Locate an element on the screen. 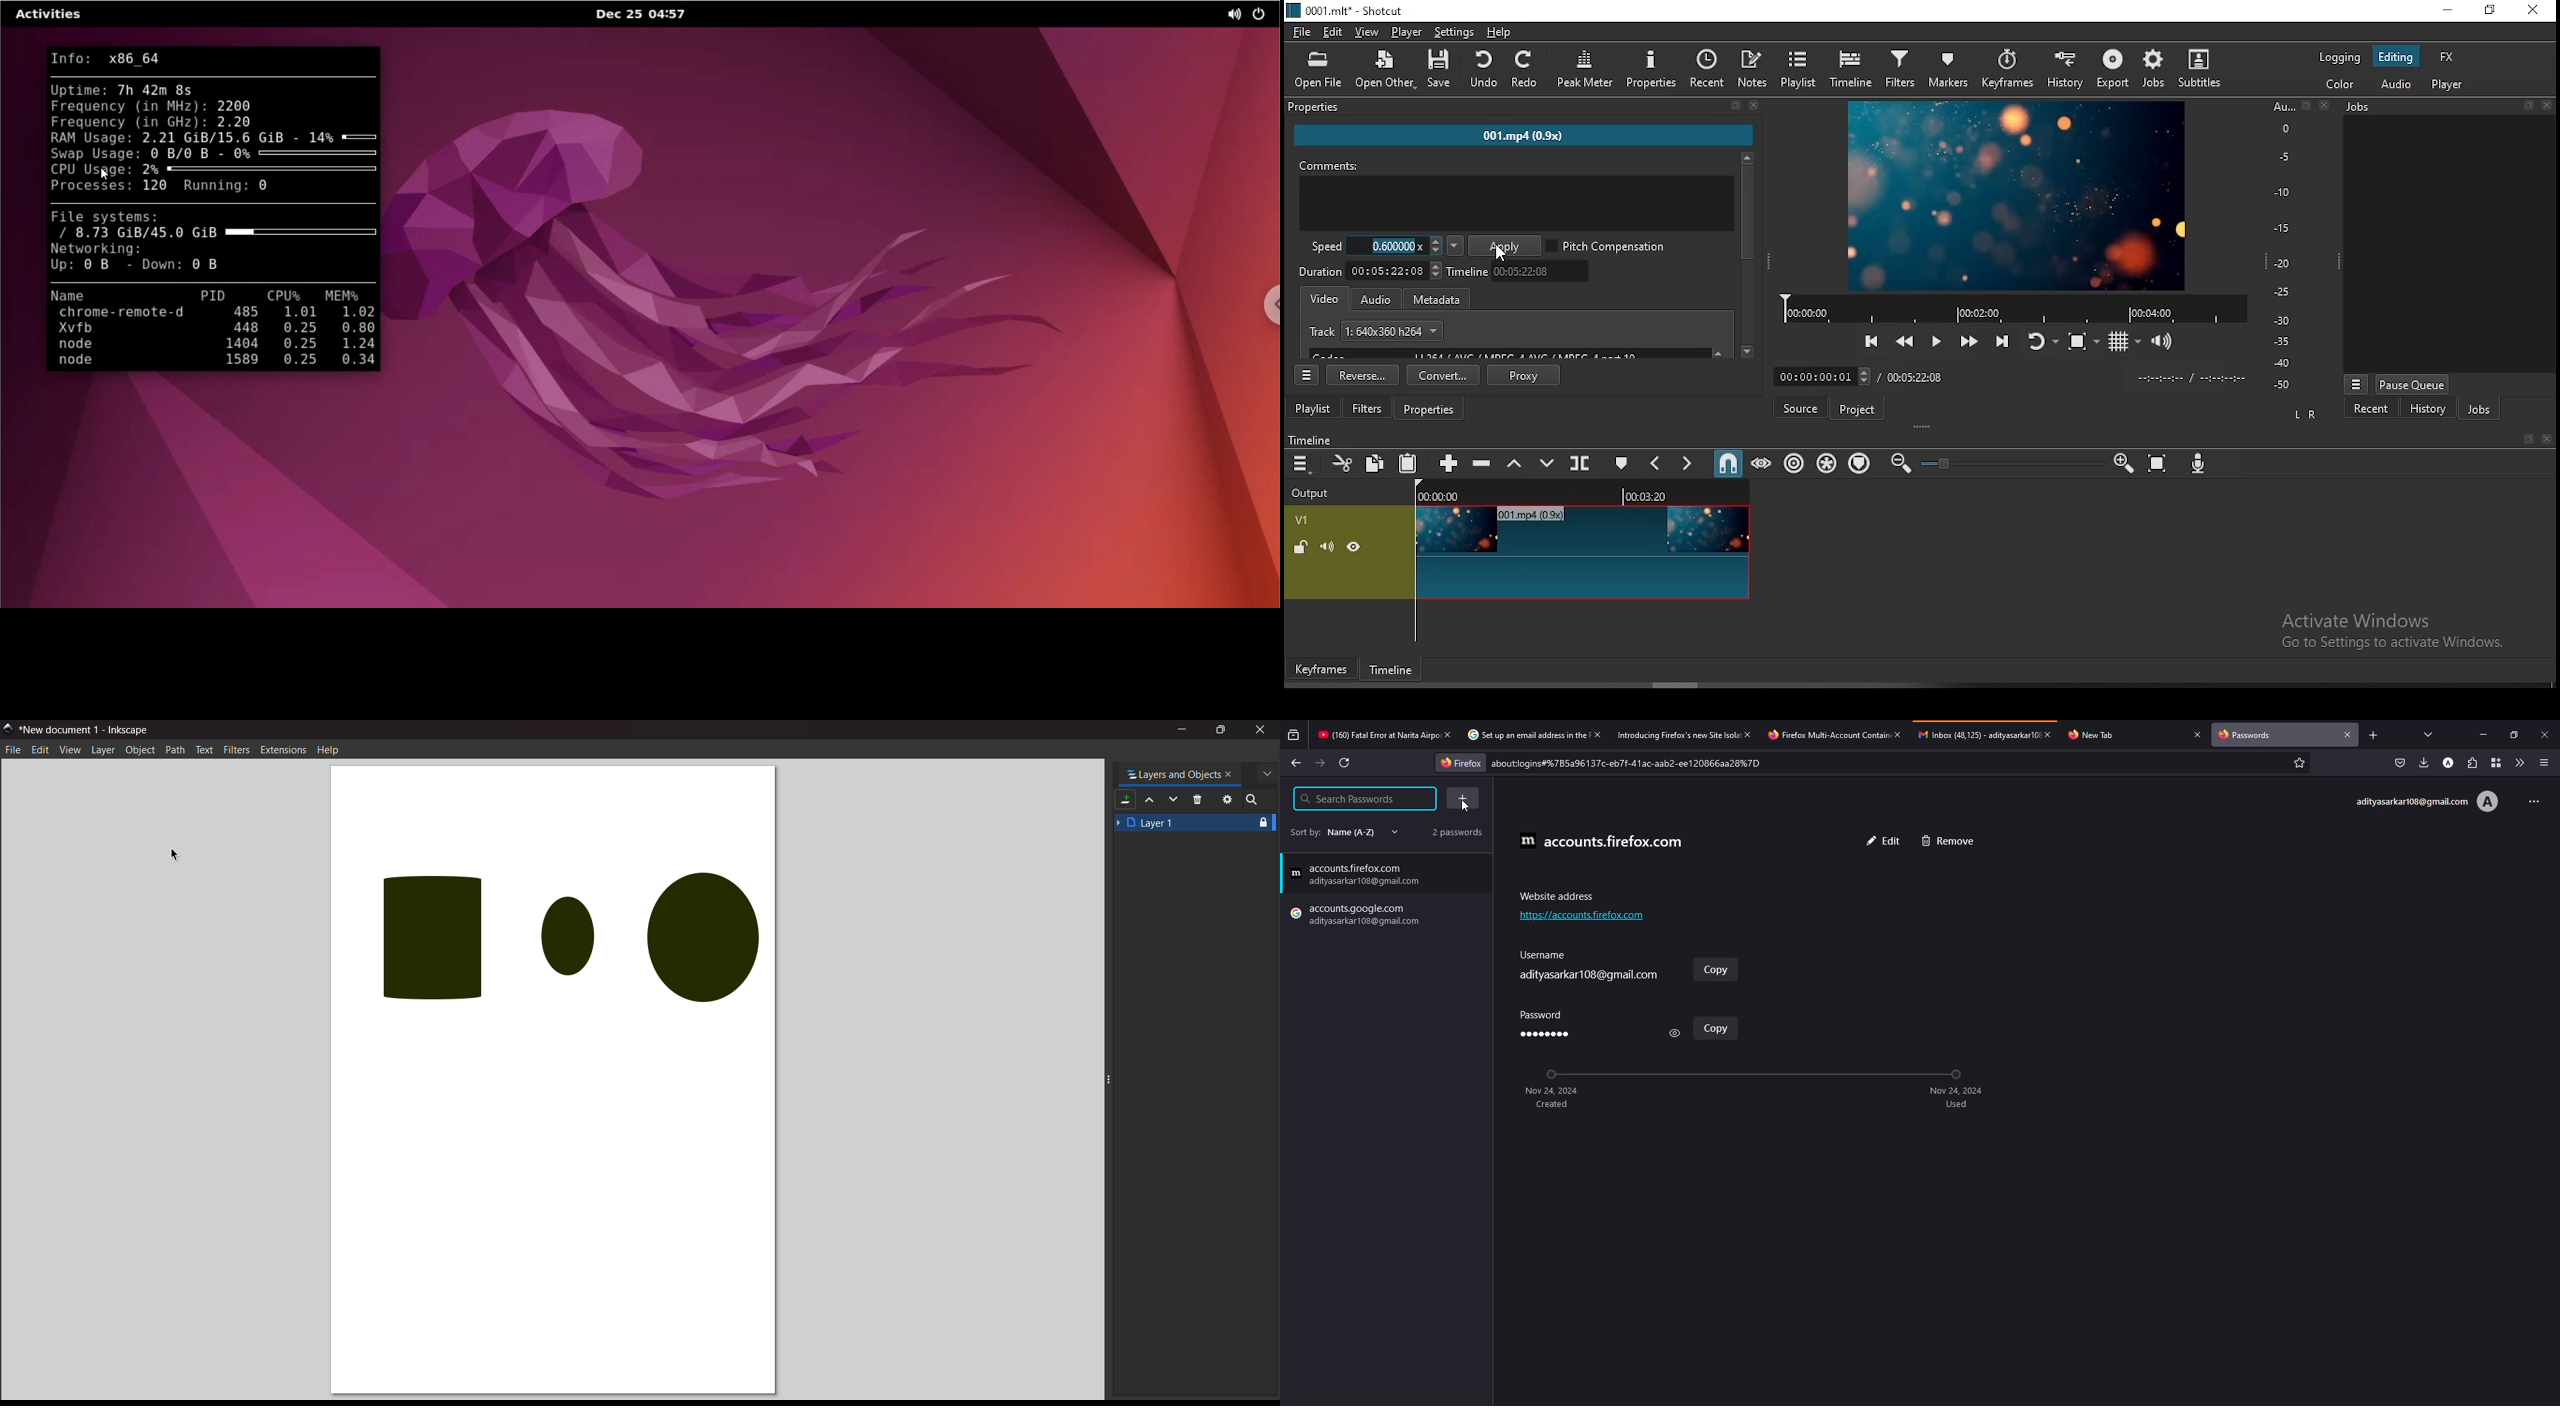 The image size is (2576, 1428). cursor is located at coordinates (1469, 807).